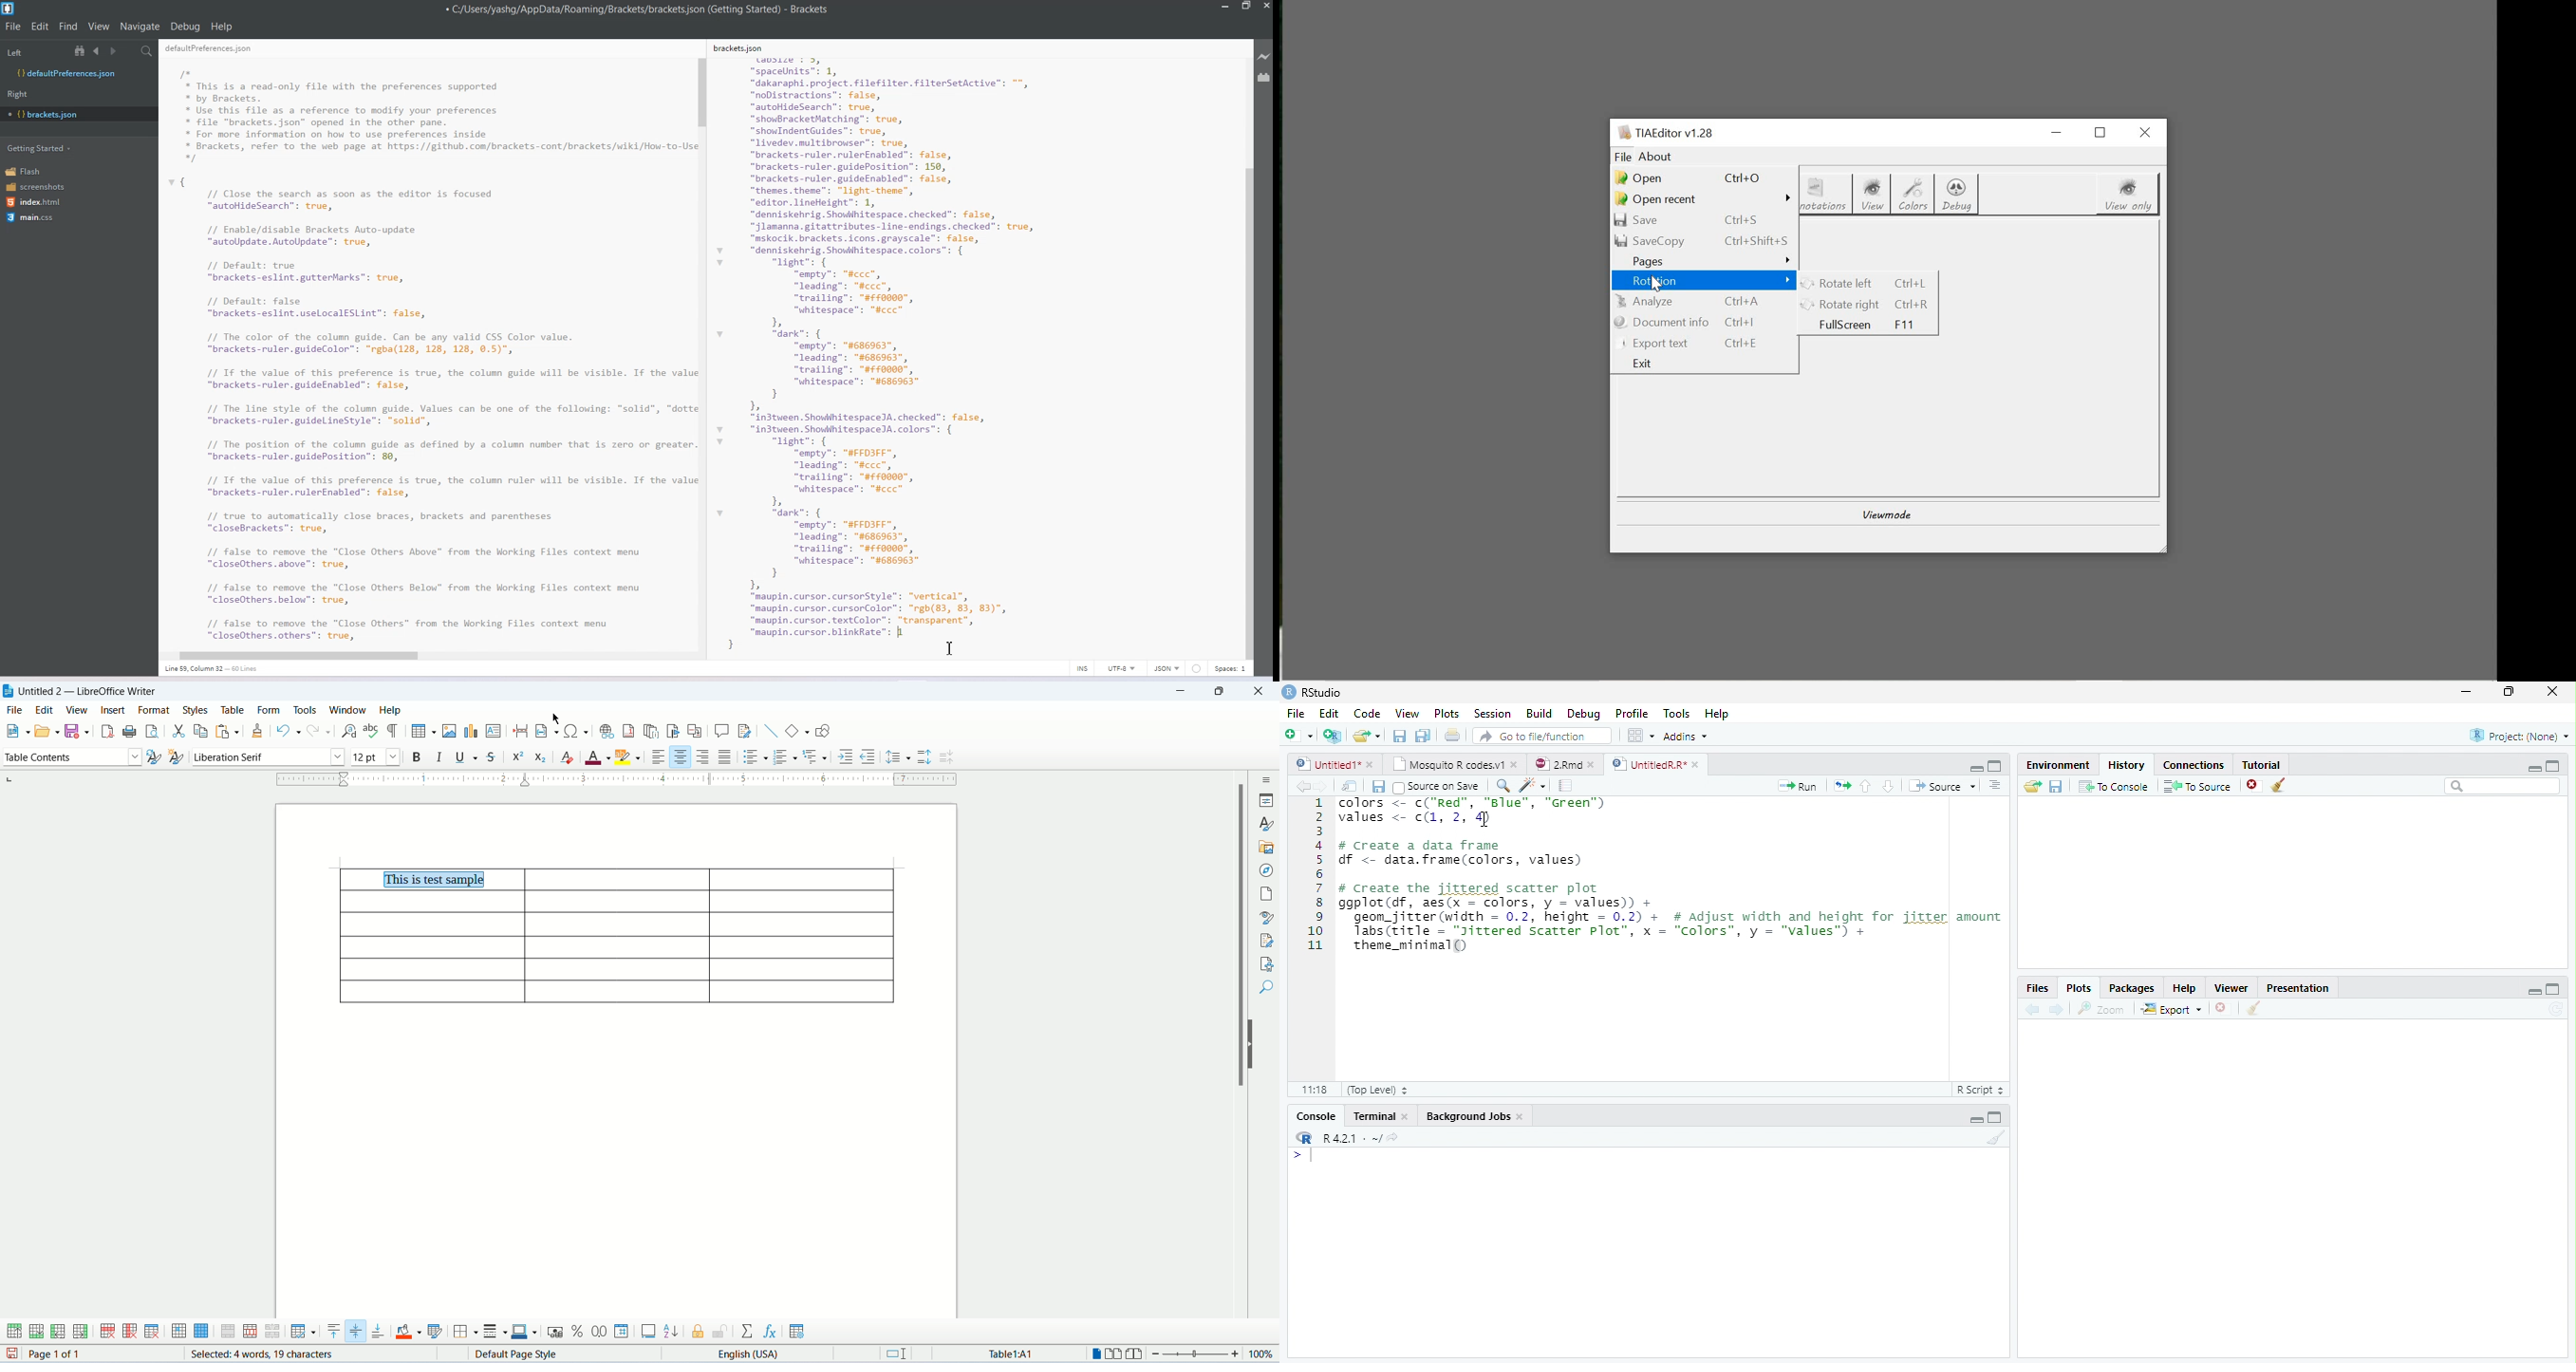 This screenshot has width=2576, height=1372. I want to click on insert rows above, so click(13, 1332).